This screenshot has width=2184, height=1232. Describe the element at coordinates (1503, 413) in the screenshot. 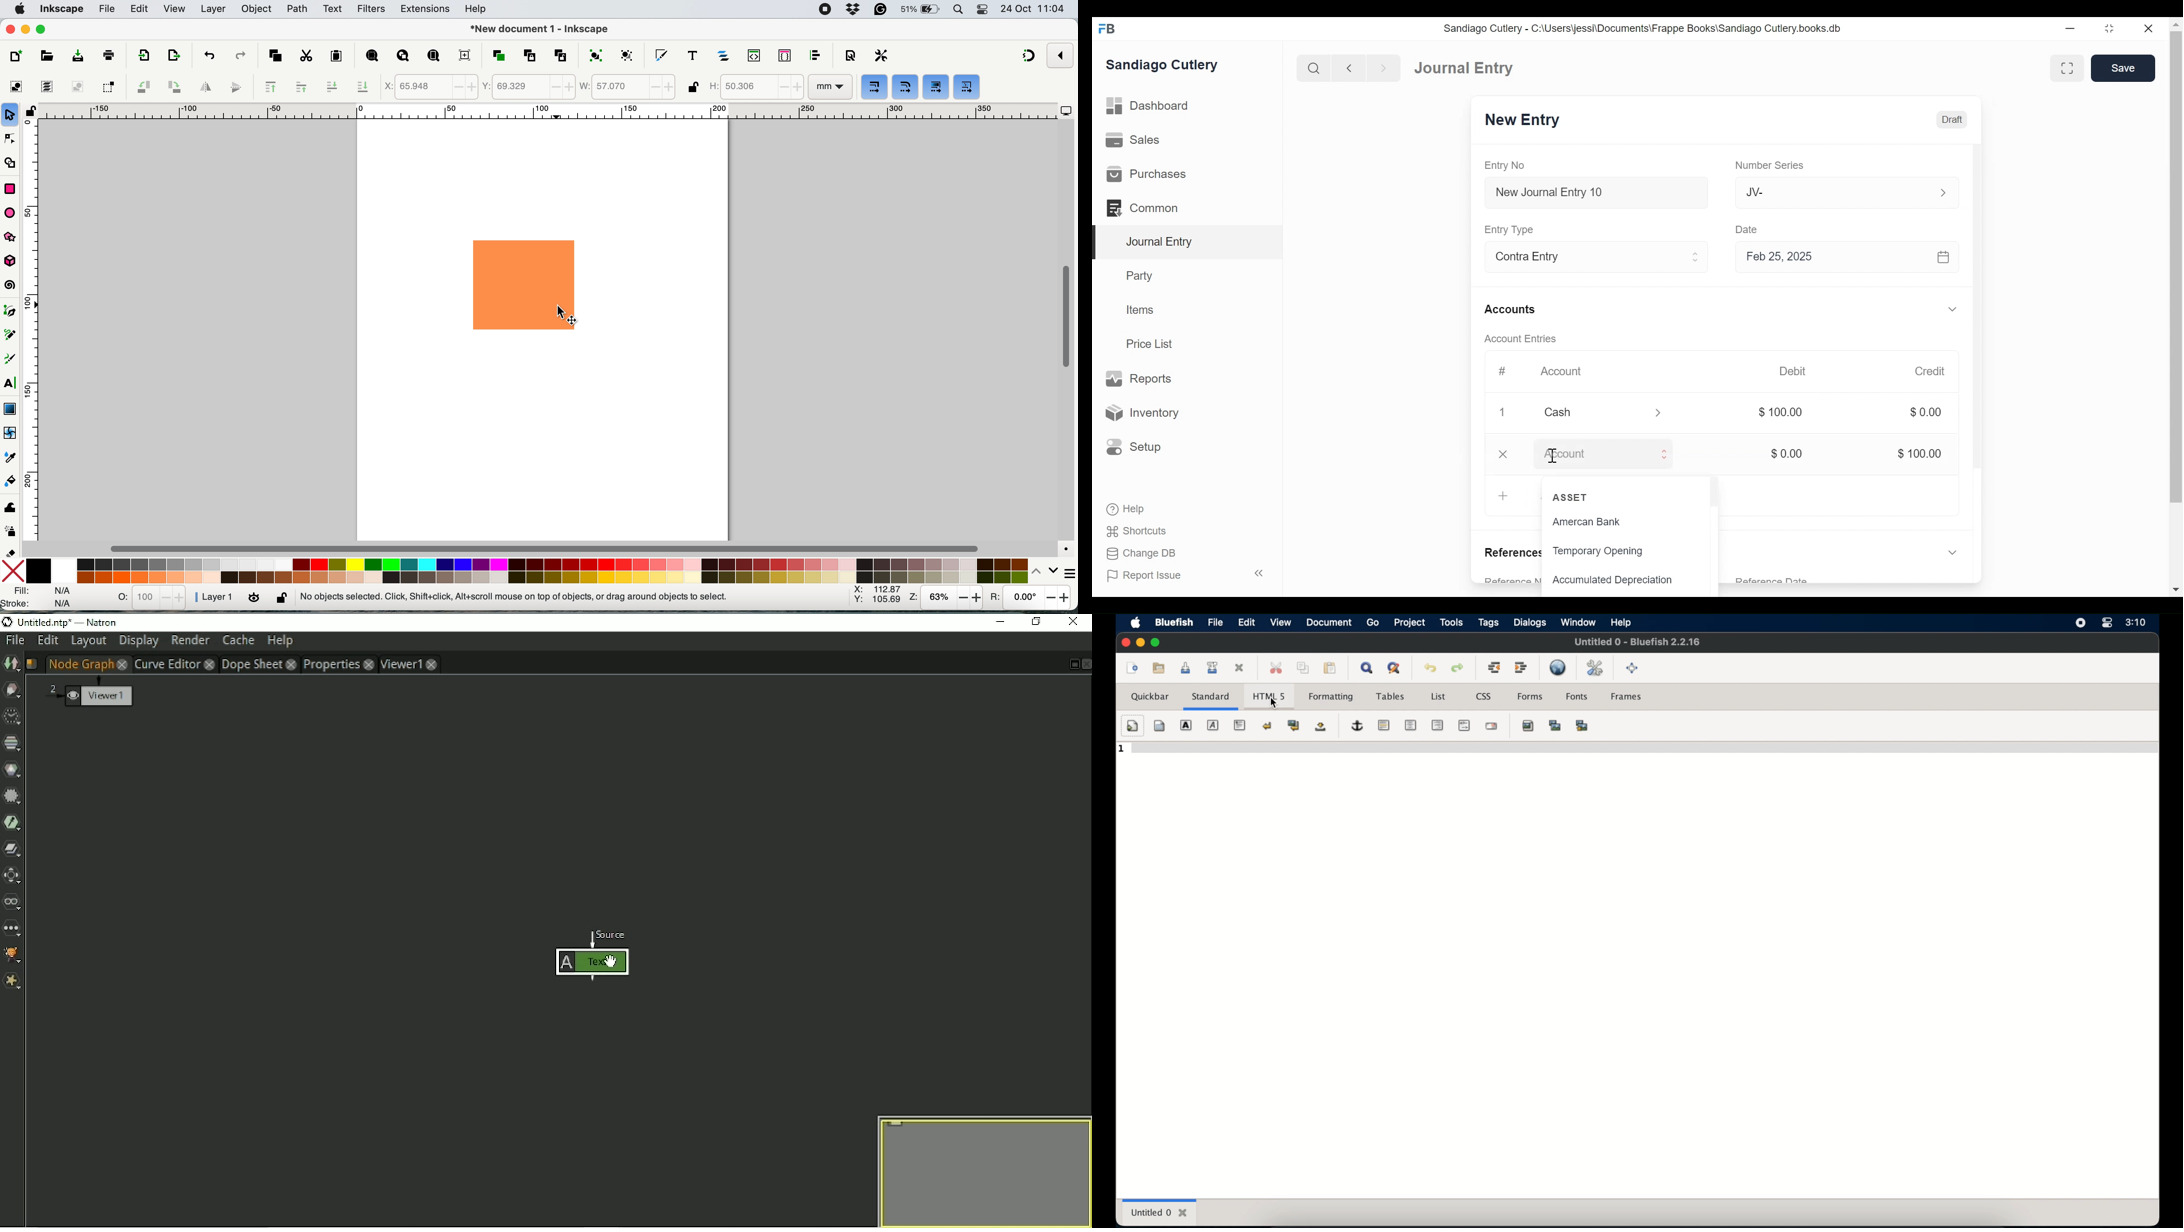

I see `1` at that location.